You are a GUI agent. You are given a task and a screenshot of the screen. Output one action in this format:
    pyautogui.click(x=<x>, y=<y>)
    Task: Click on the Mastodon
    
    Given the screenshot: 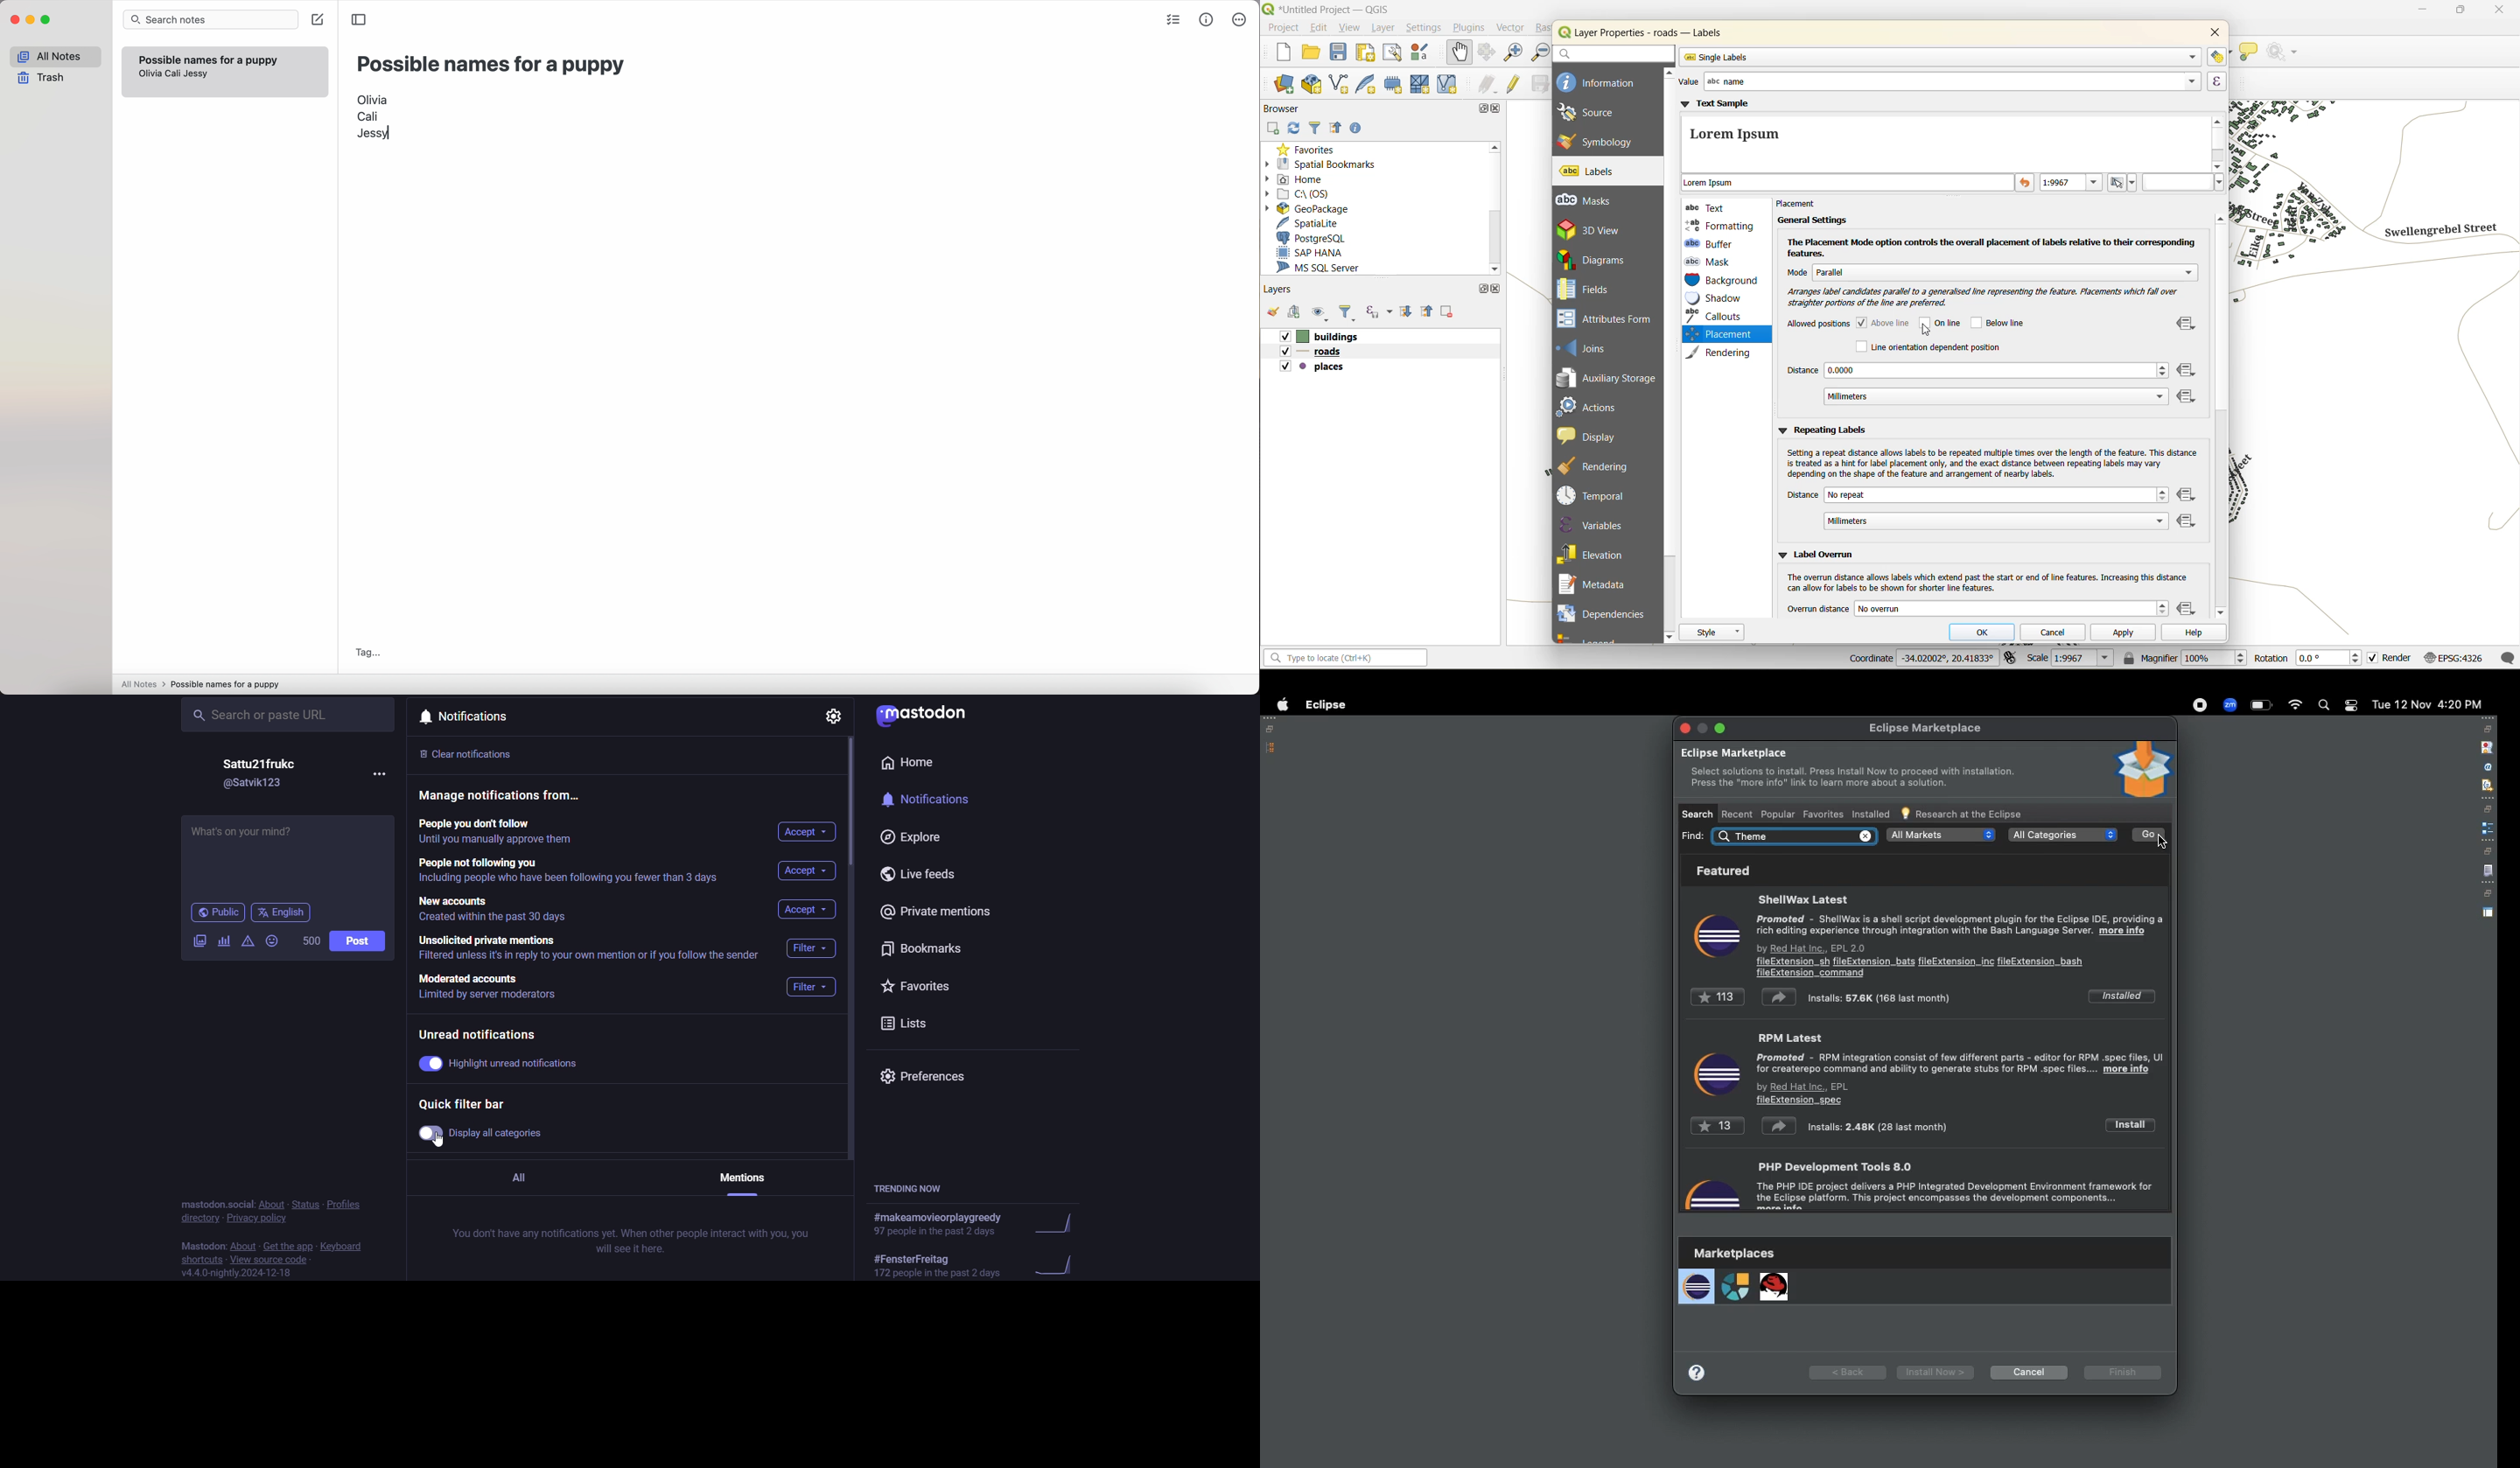 What is the action you would take?
    pyautogui.click(x=201, y=1247)
    